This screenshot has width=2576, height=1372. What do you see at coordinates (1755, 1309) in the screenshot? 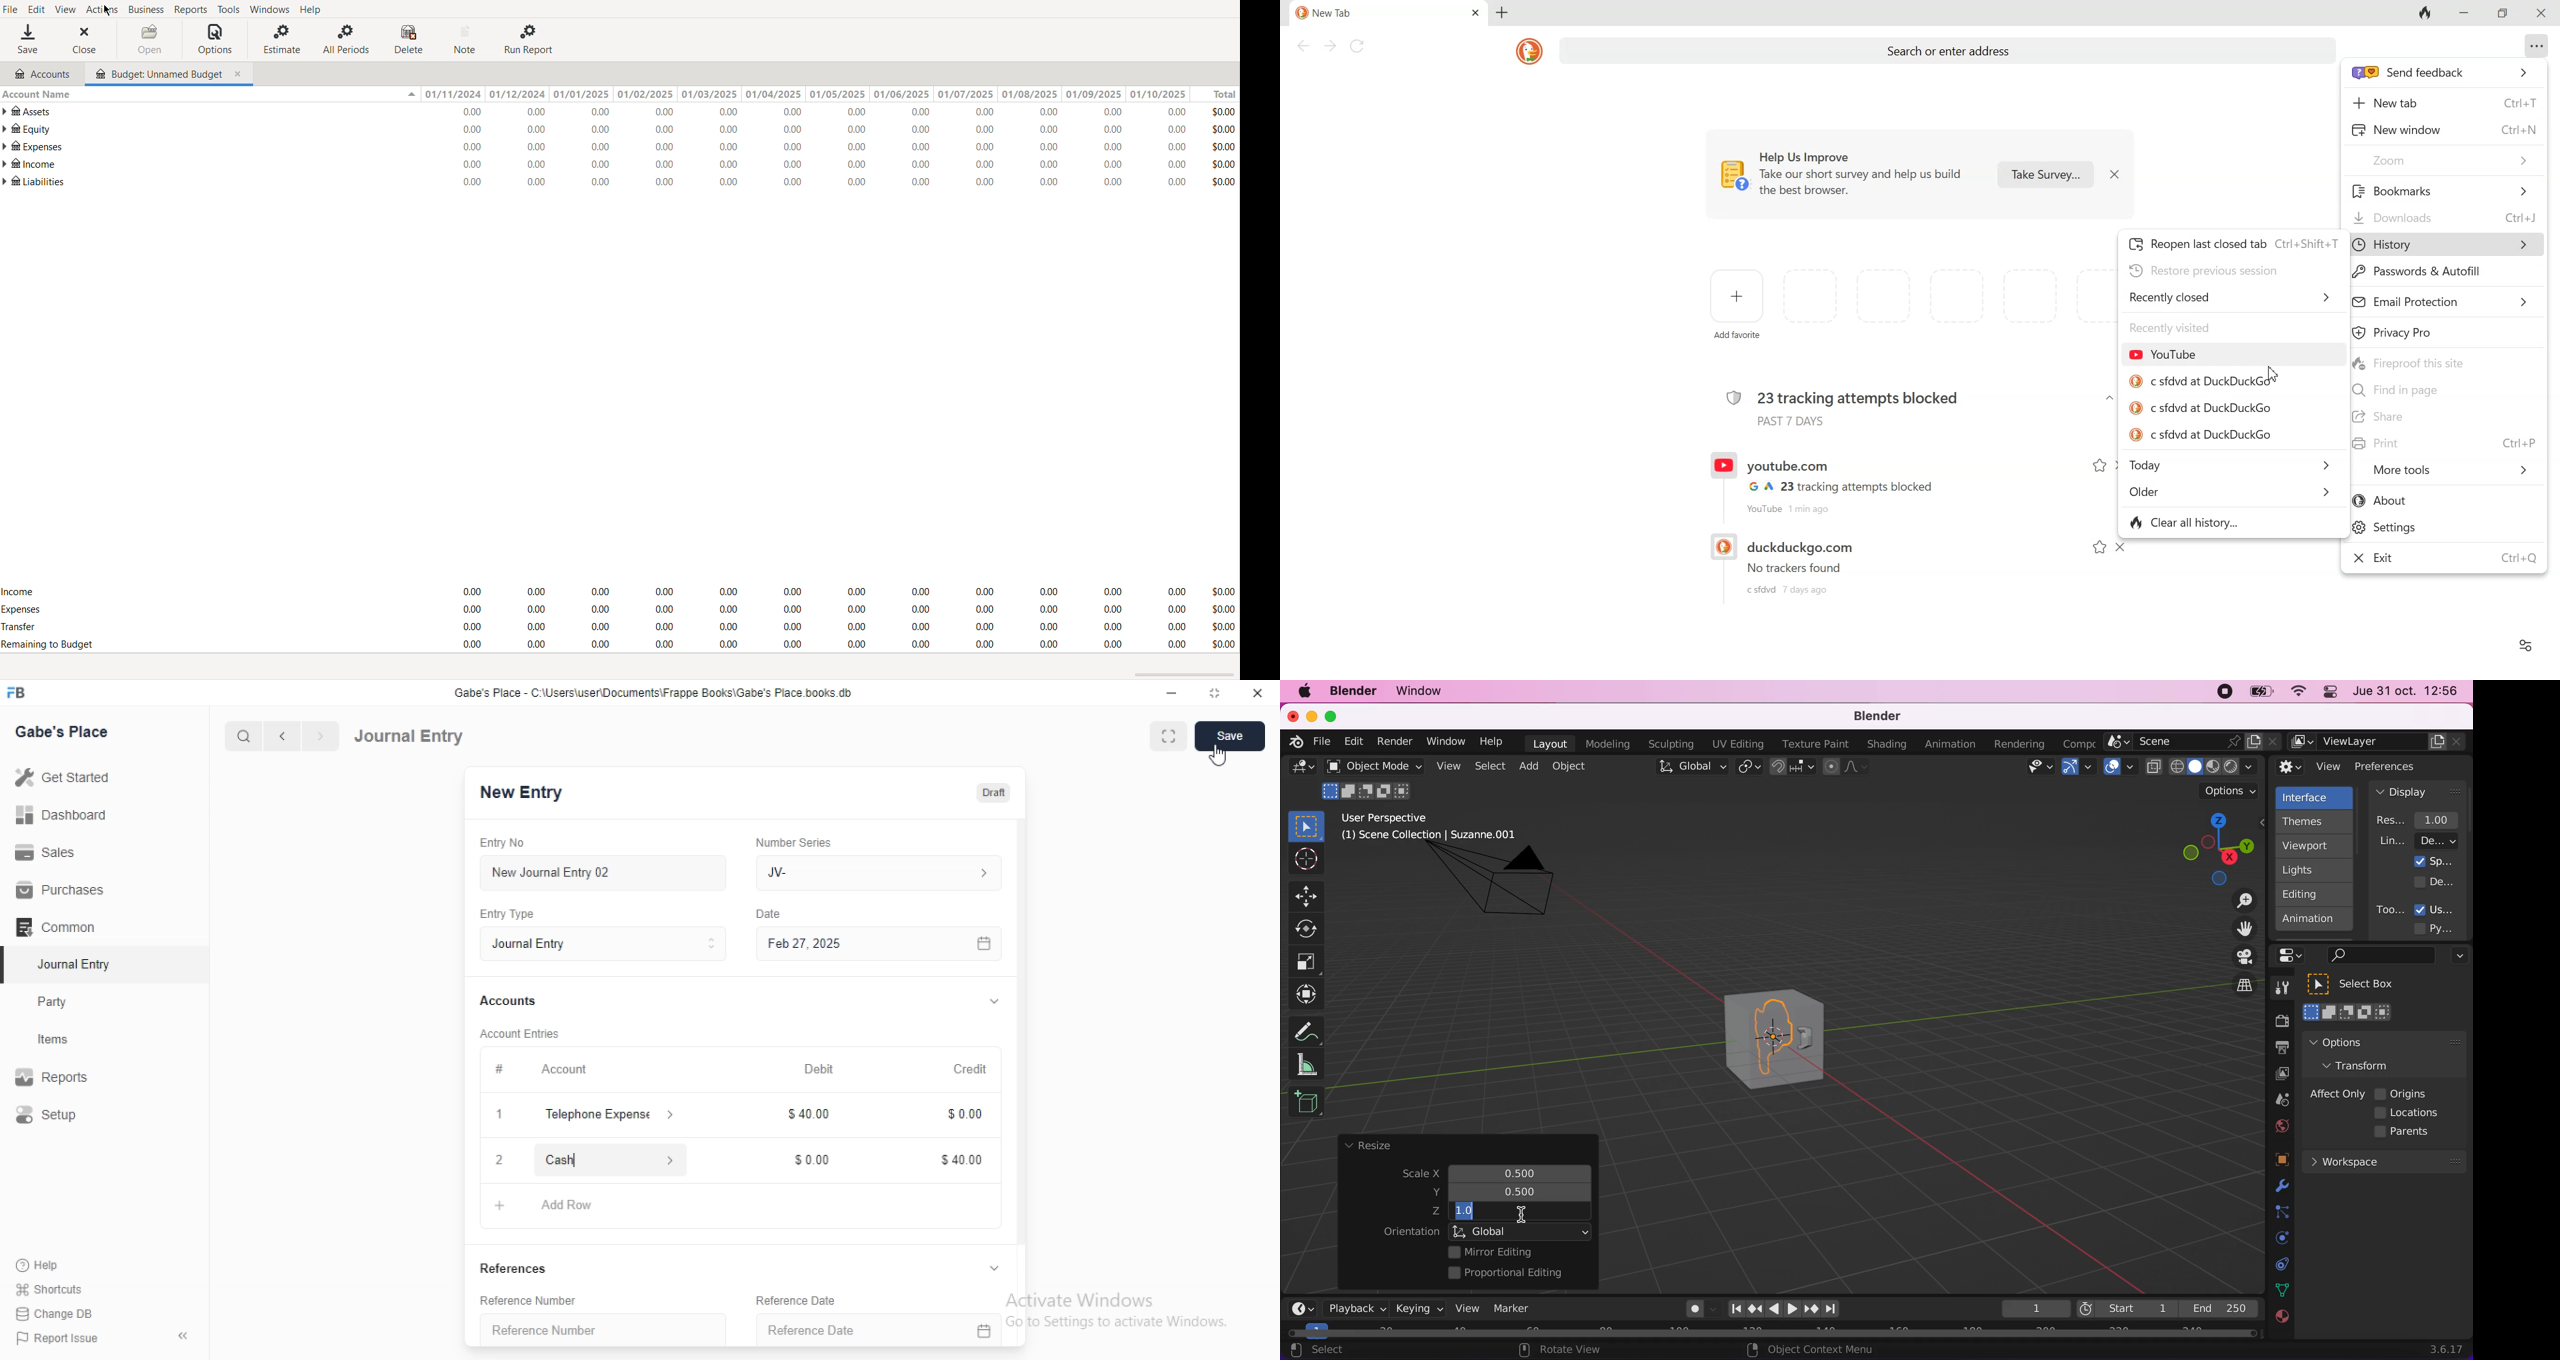
I see `jump to keyframe` at bounding box center [1755, 1309].